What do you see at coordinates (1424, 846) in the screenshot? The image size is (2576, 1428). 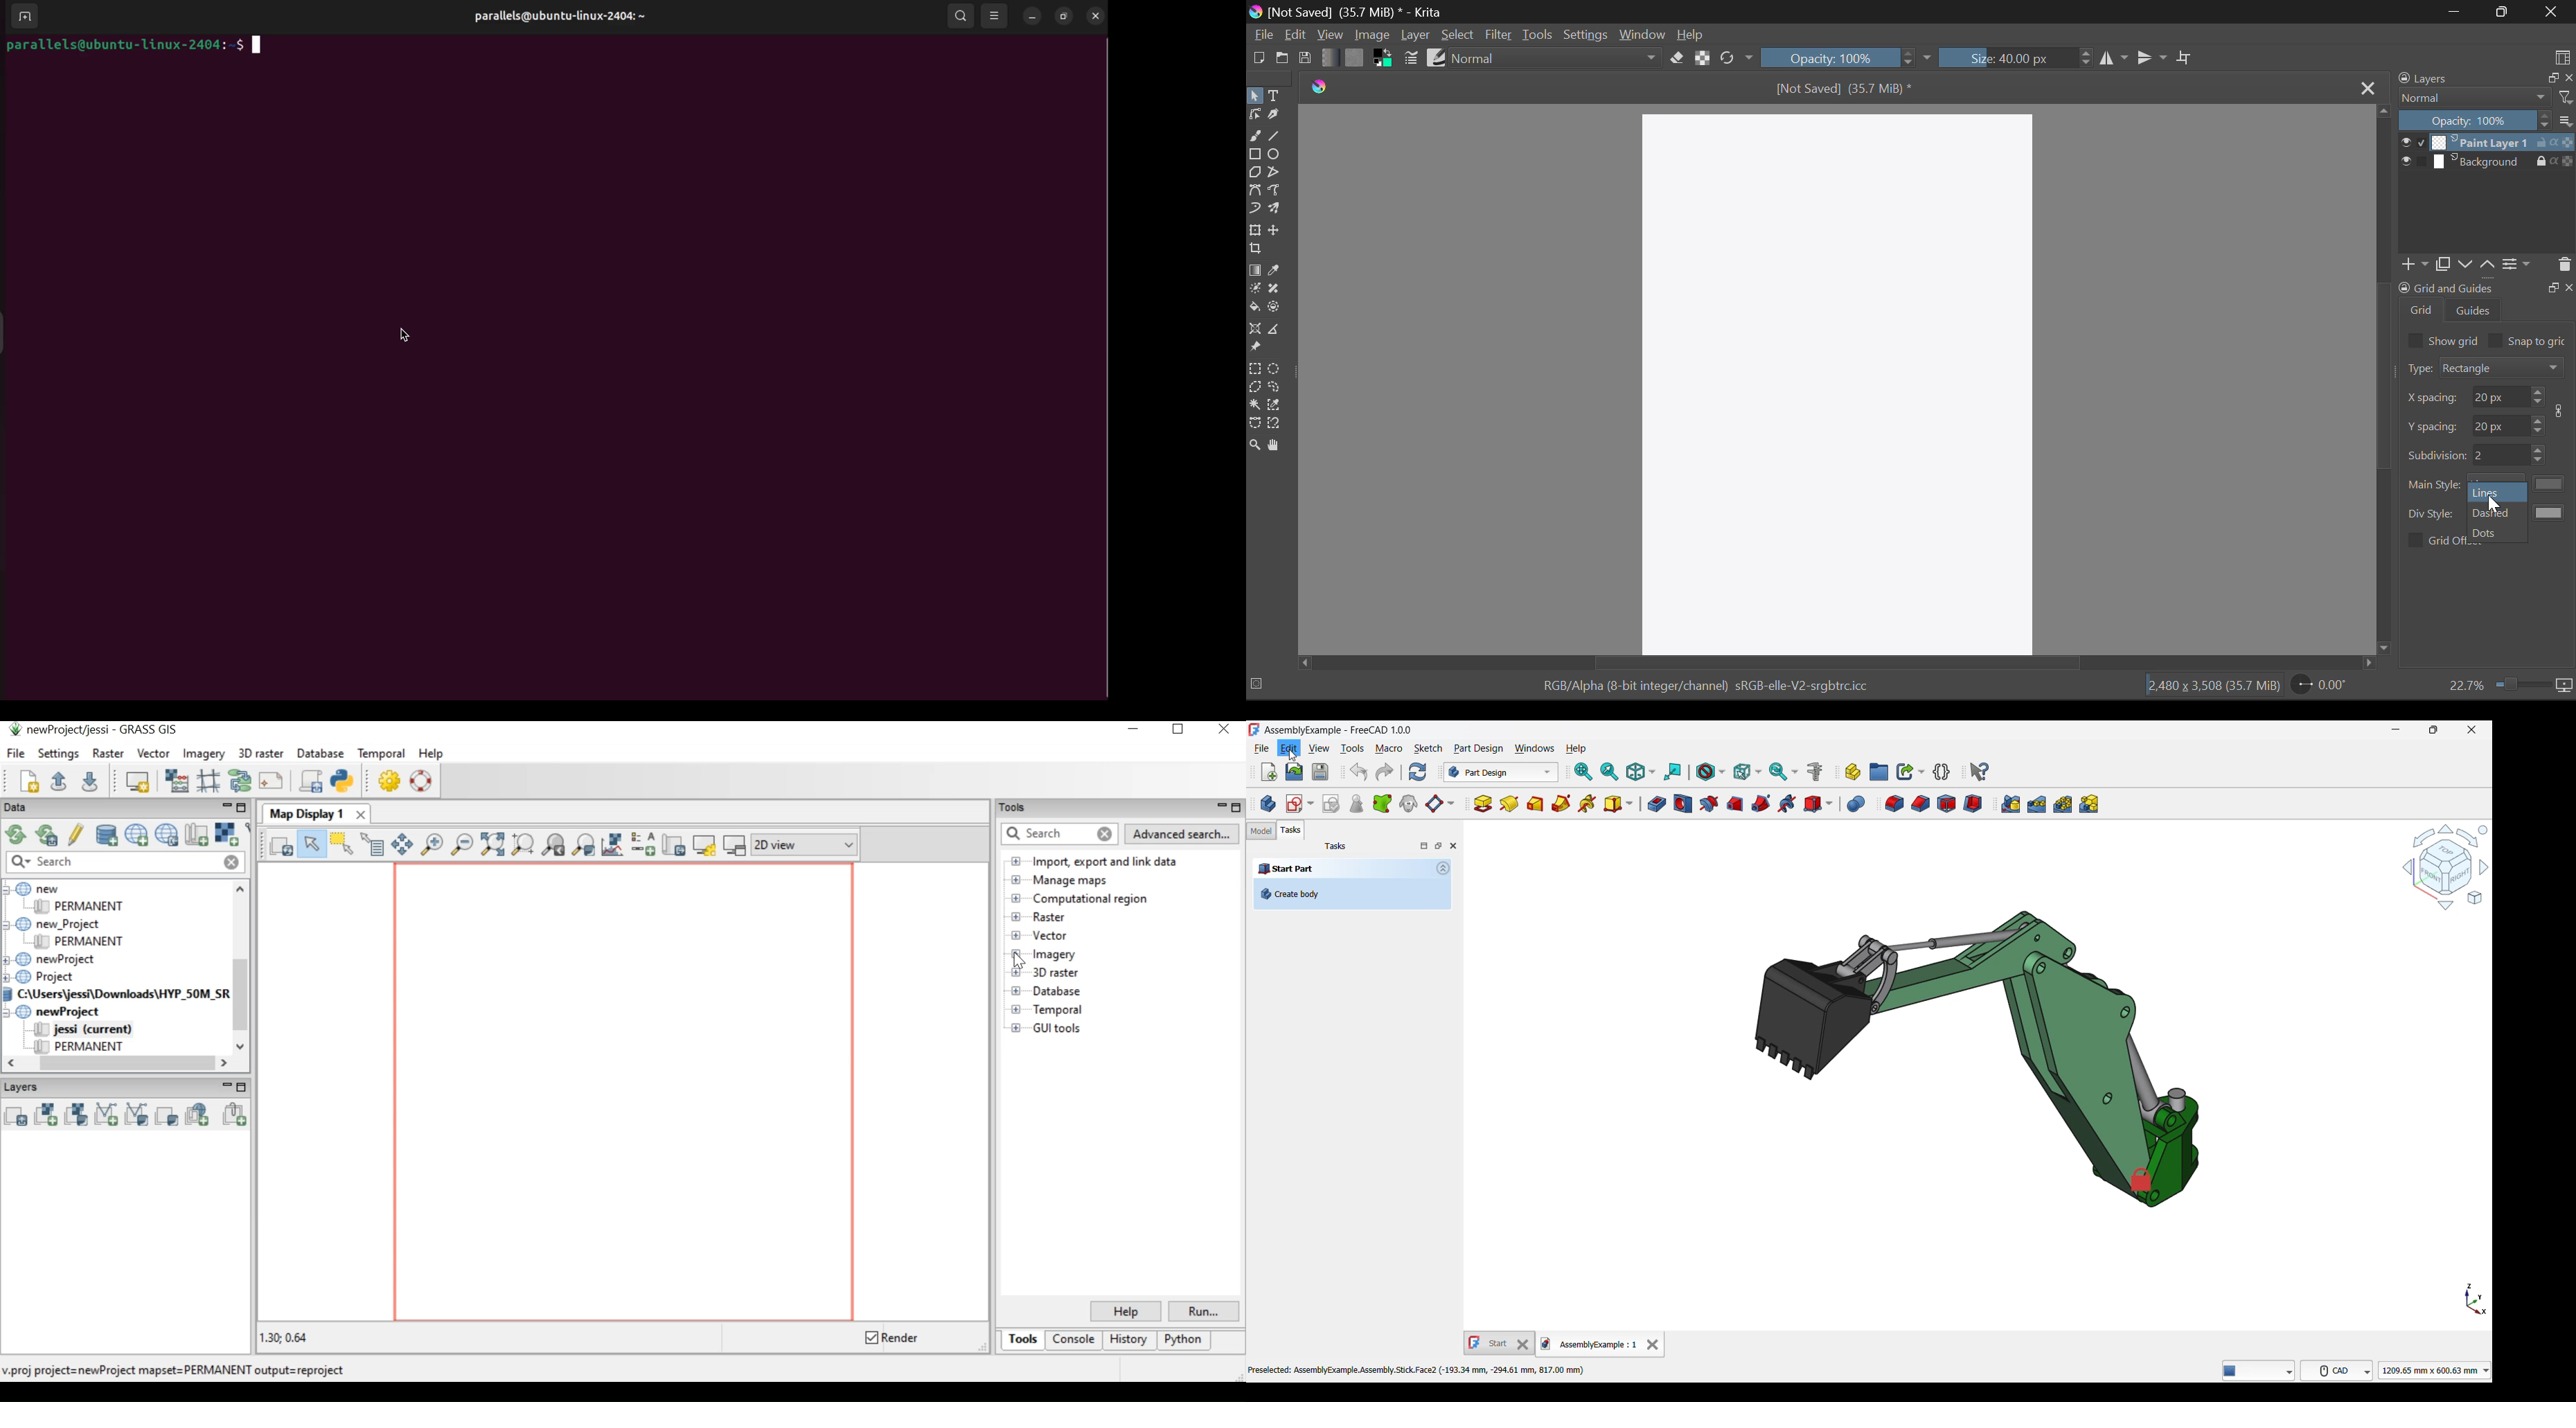 I see `Toggle overlay` at bounding box center [1424, 846].